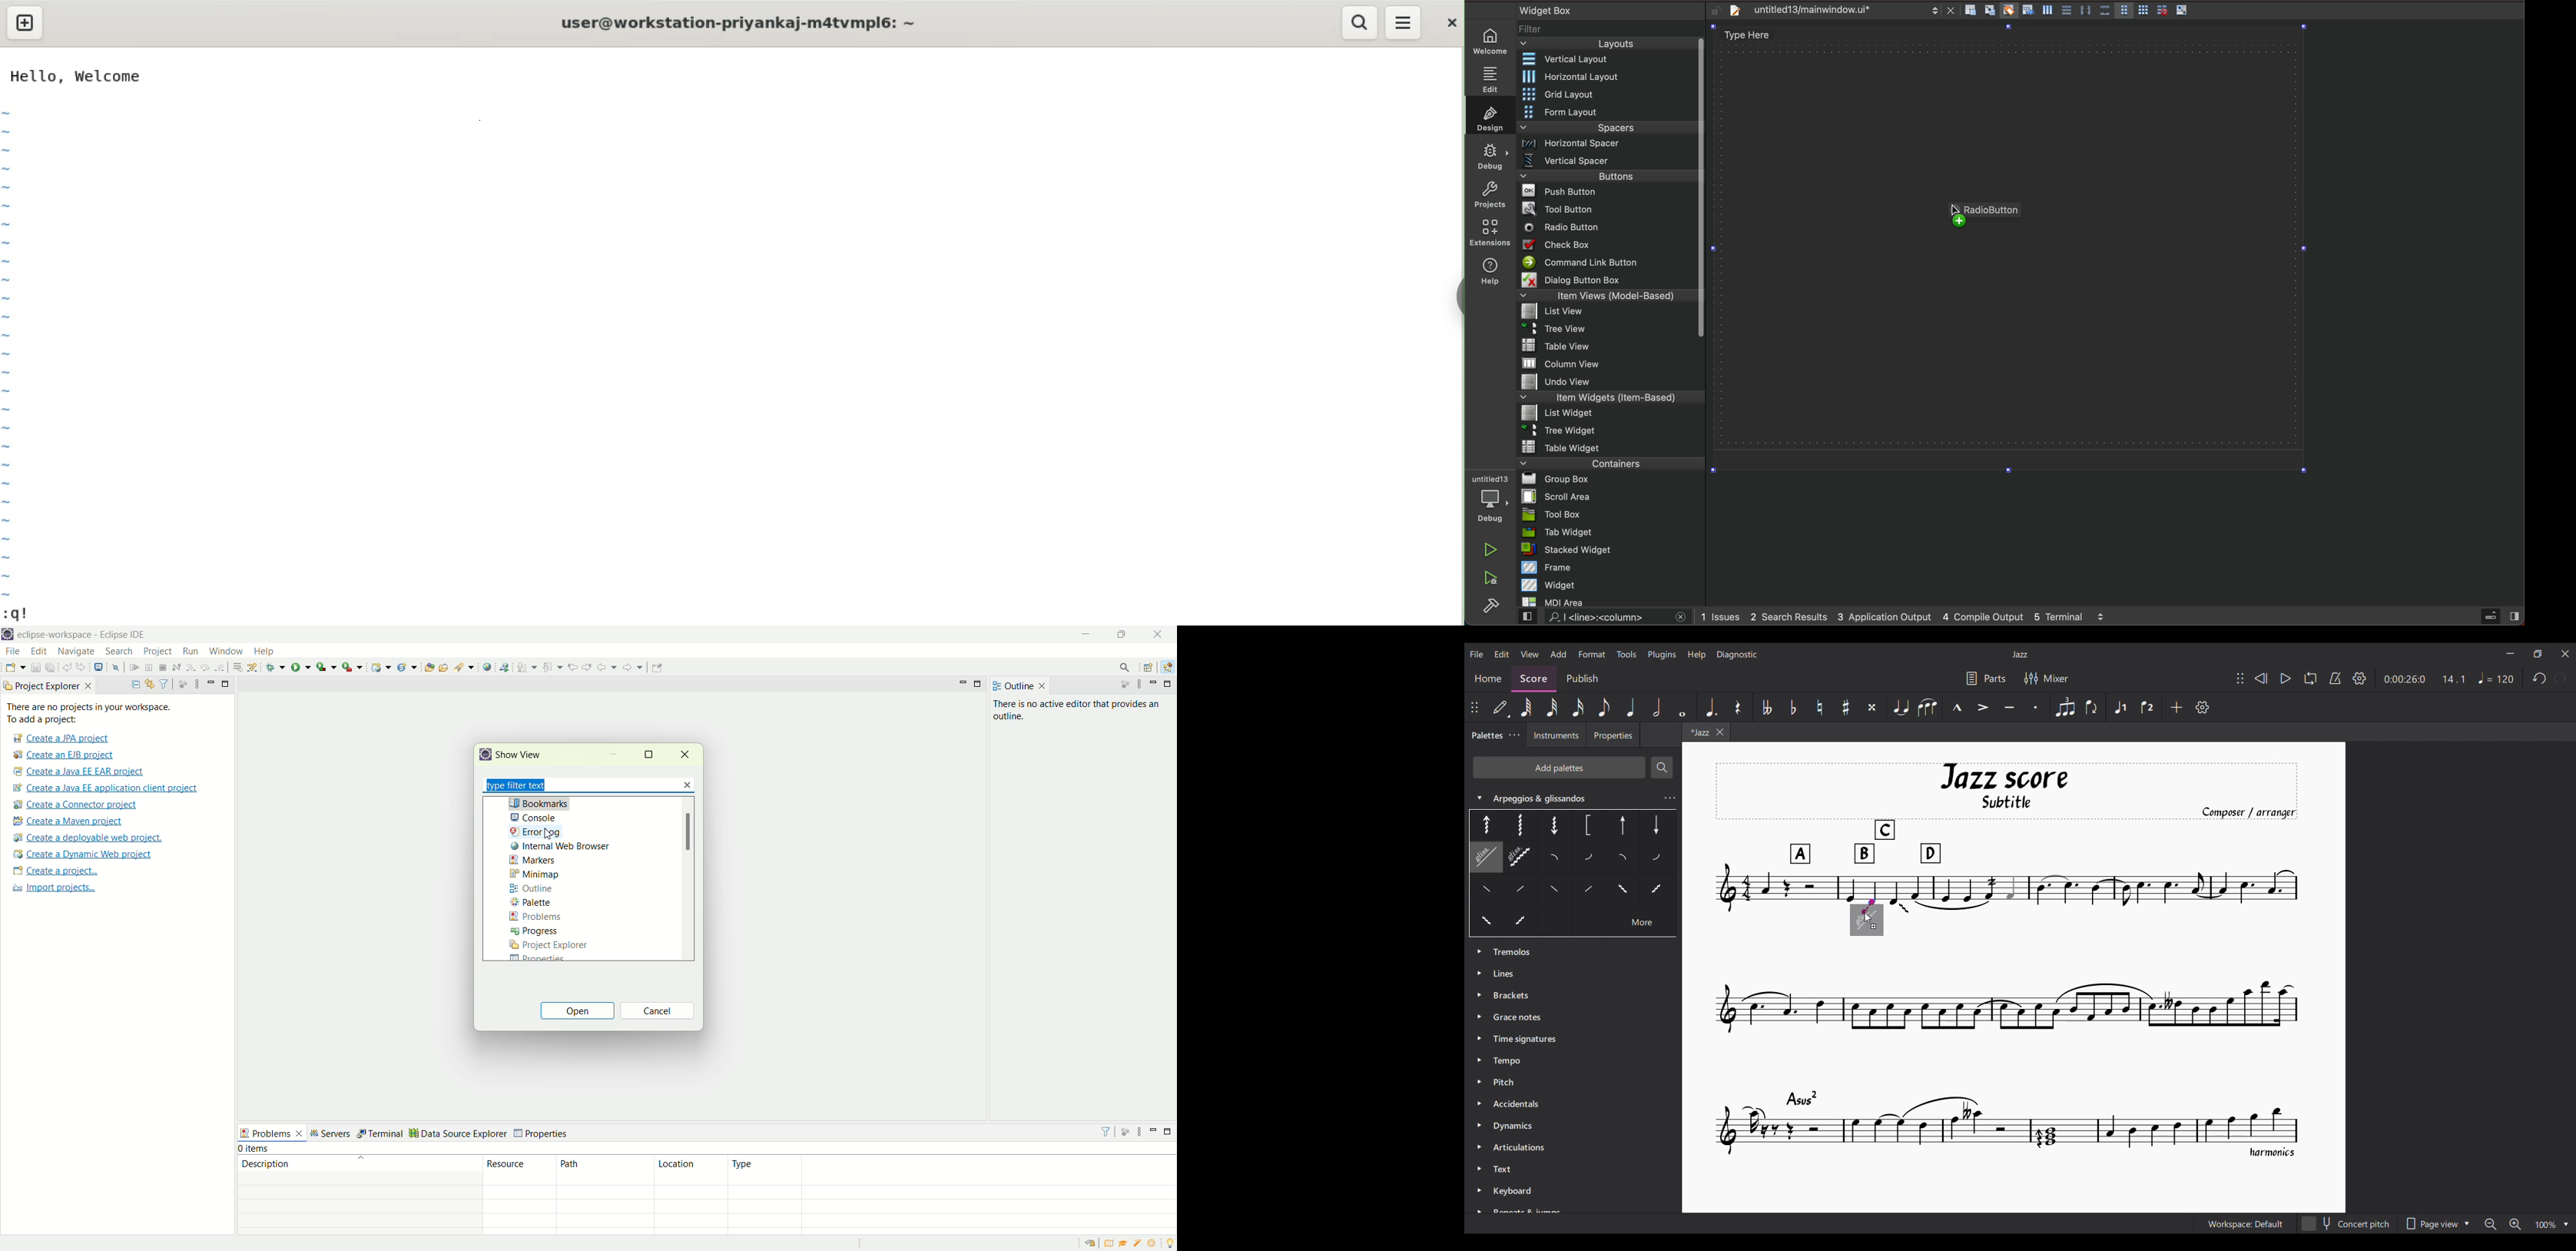  What do you see at coordinates (1608, 193) in the screenshot?
I see `push button` at bounding box center [1608, 193].